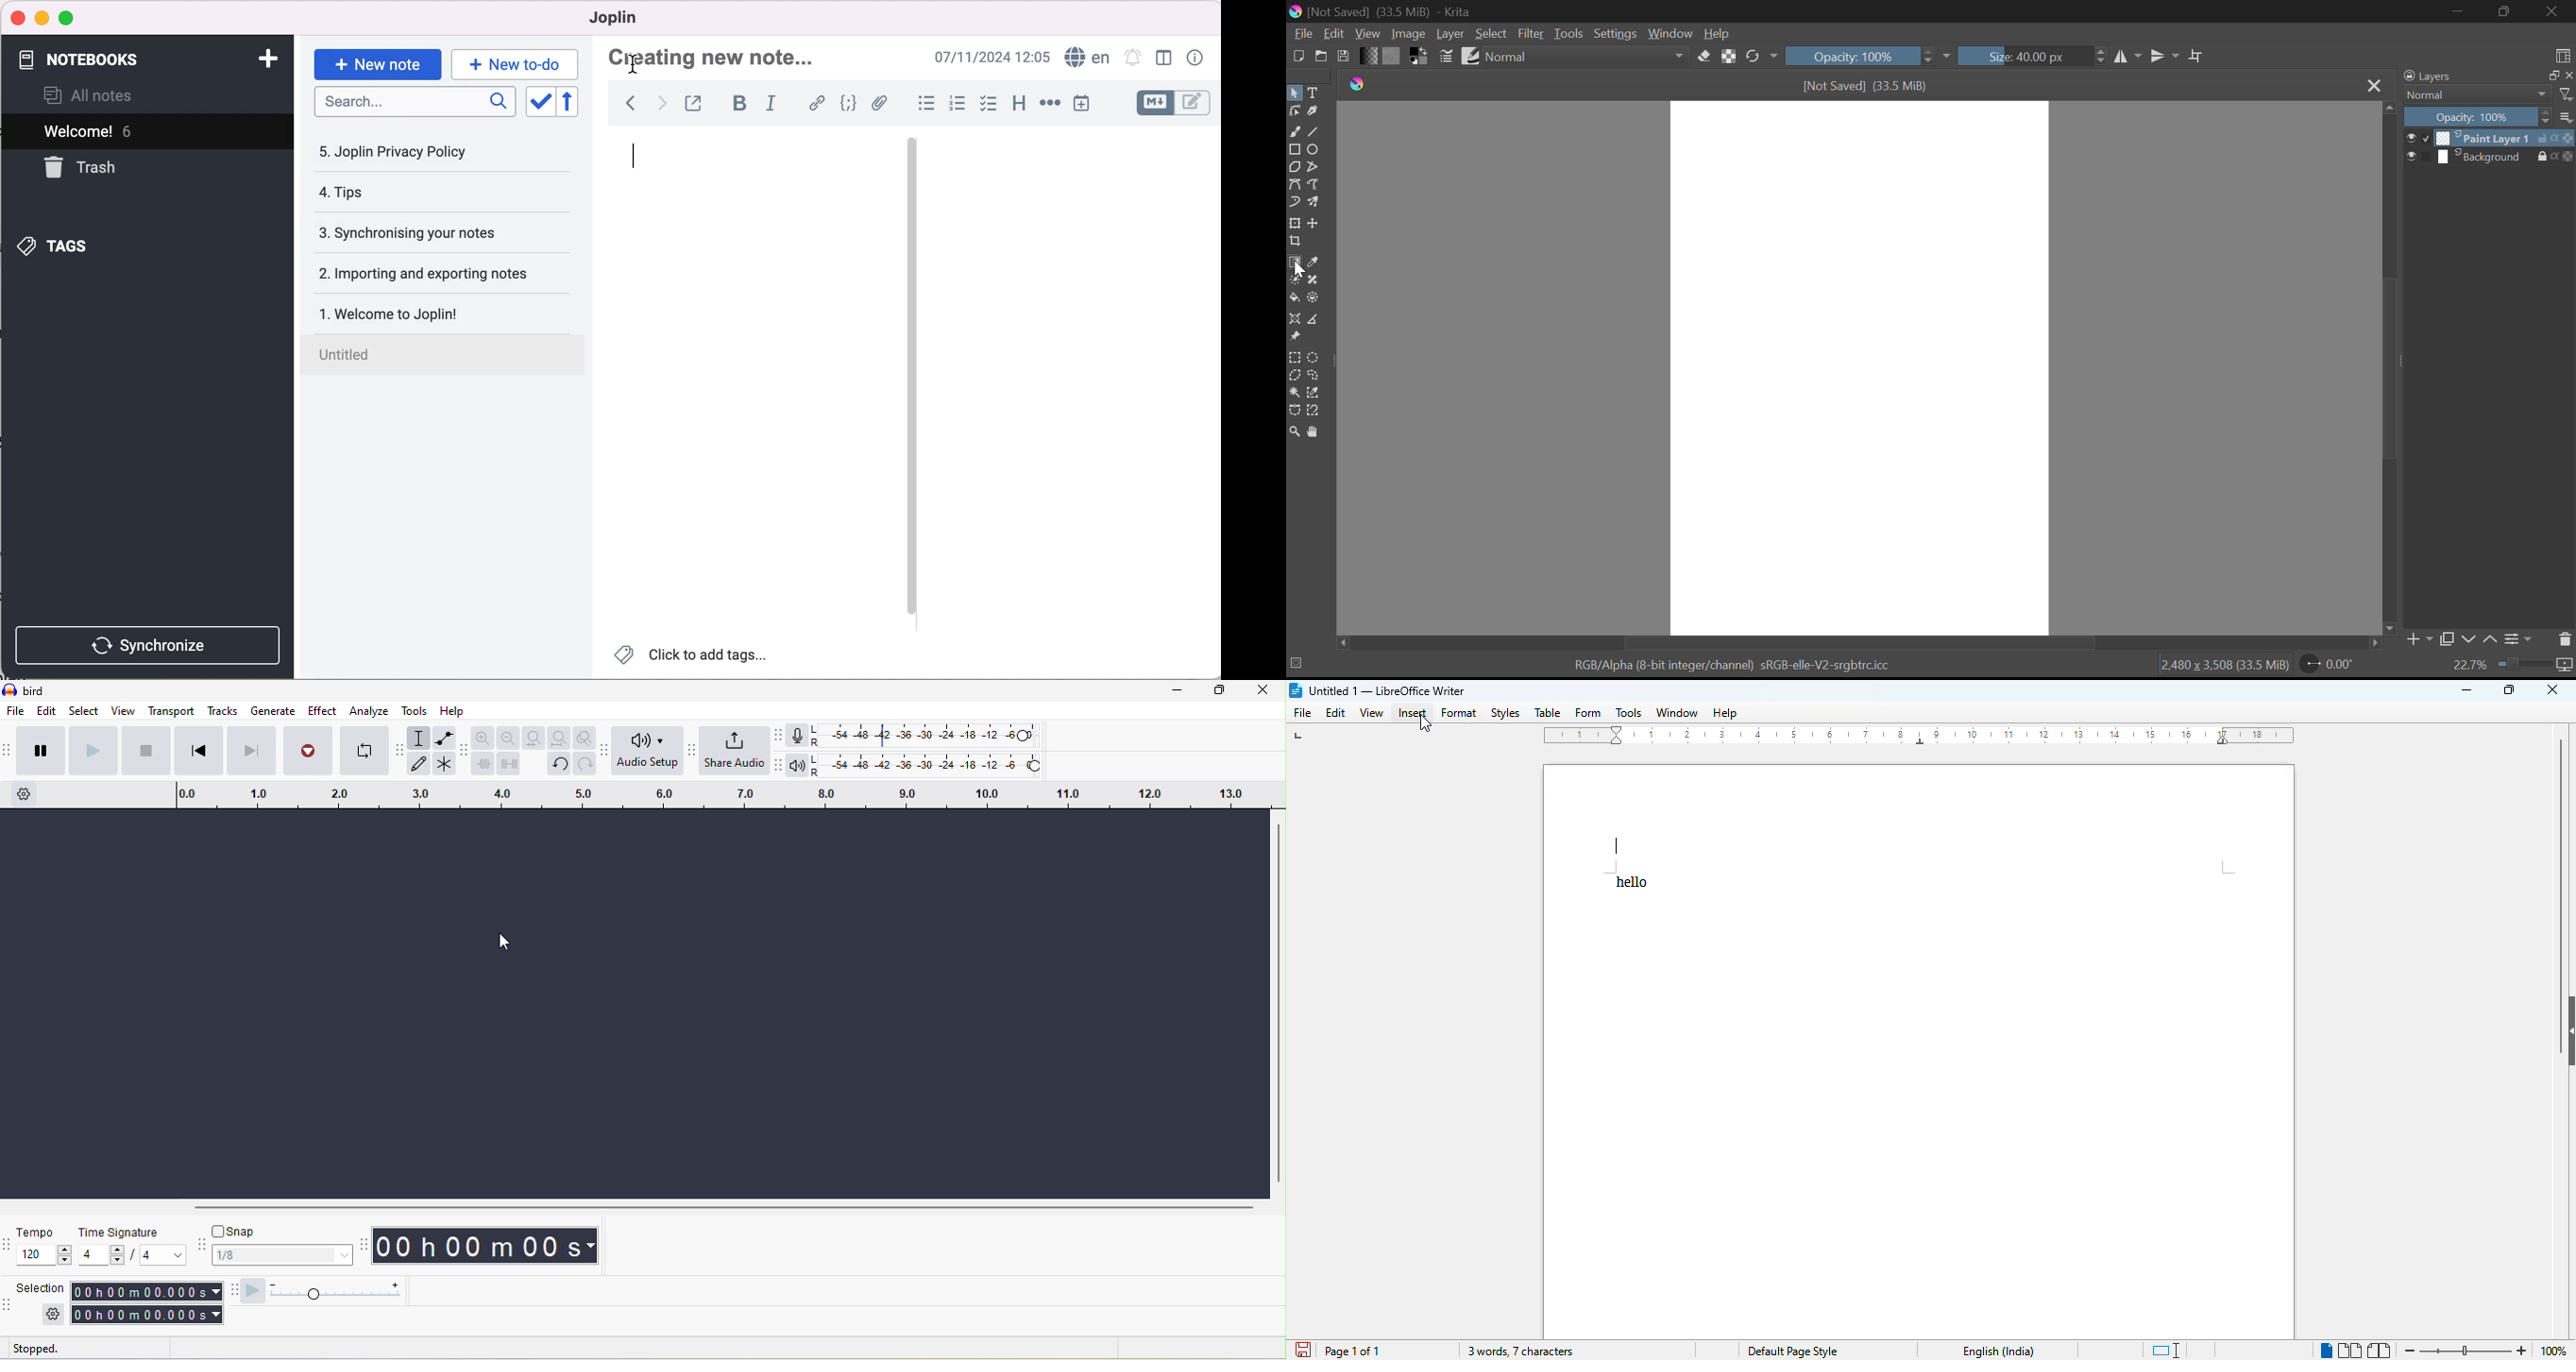 The image size is (2576, 1372). I want to click on Crop Layer, so click(1294, 243).